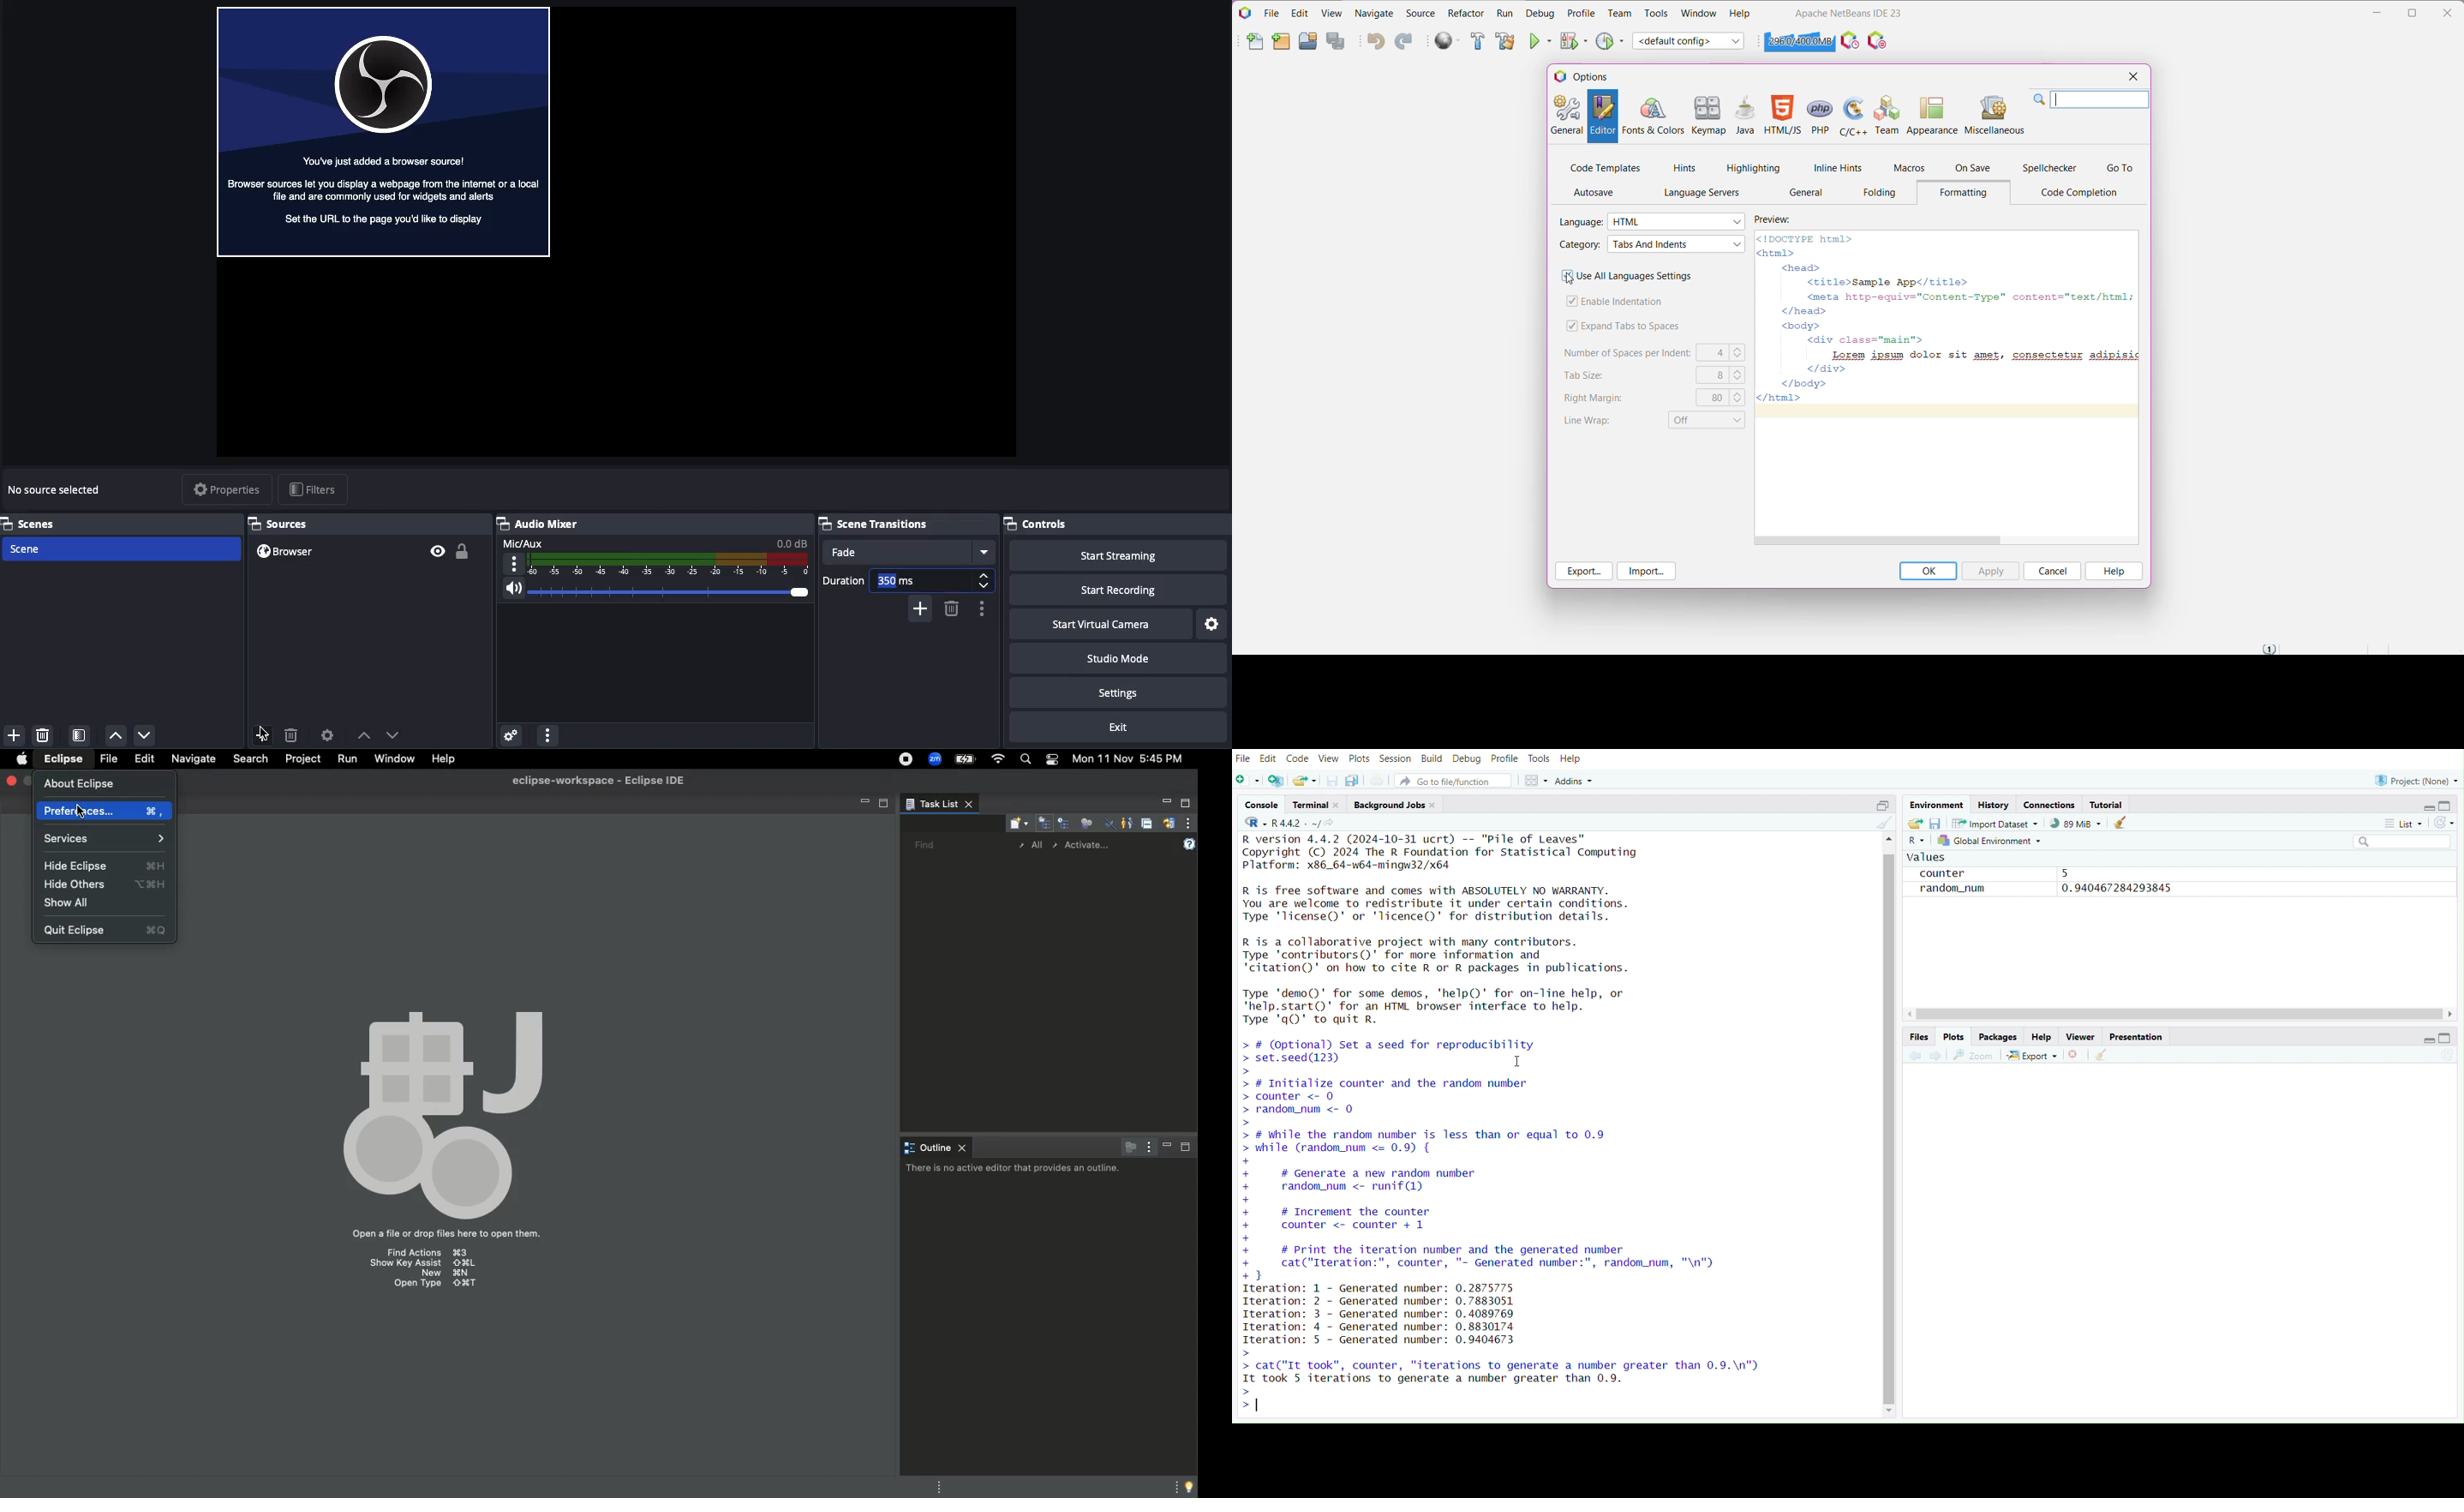  I want to click on Properties, so click(226, 490).